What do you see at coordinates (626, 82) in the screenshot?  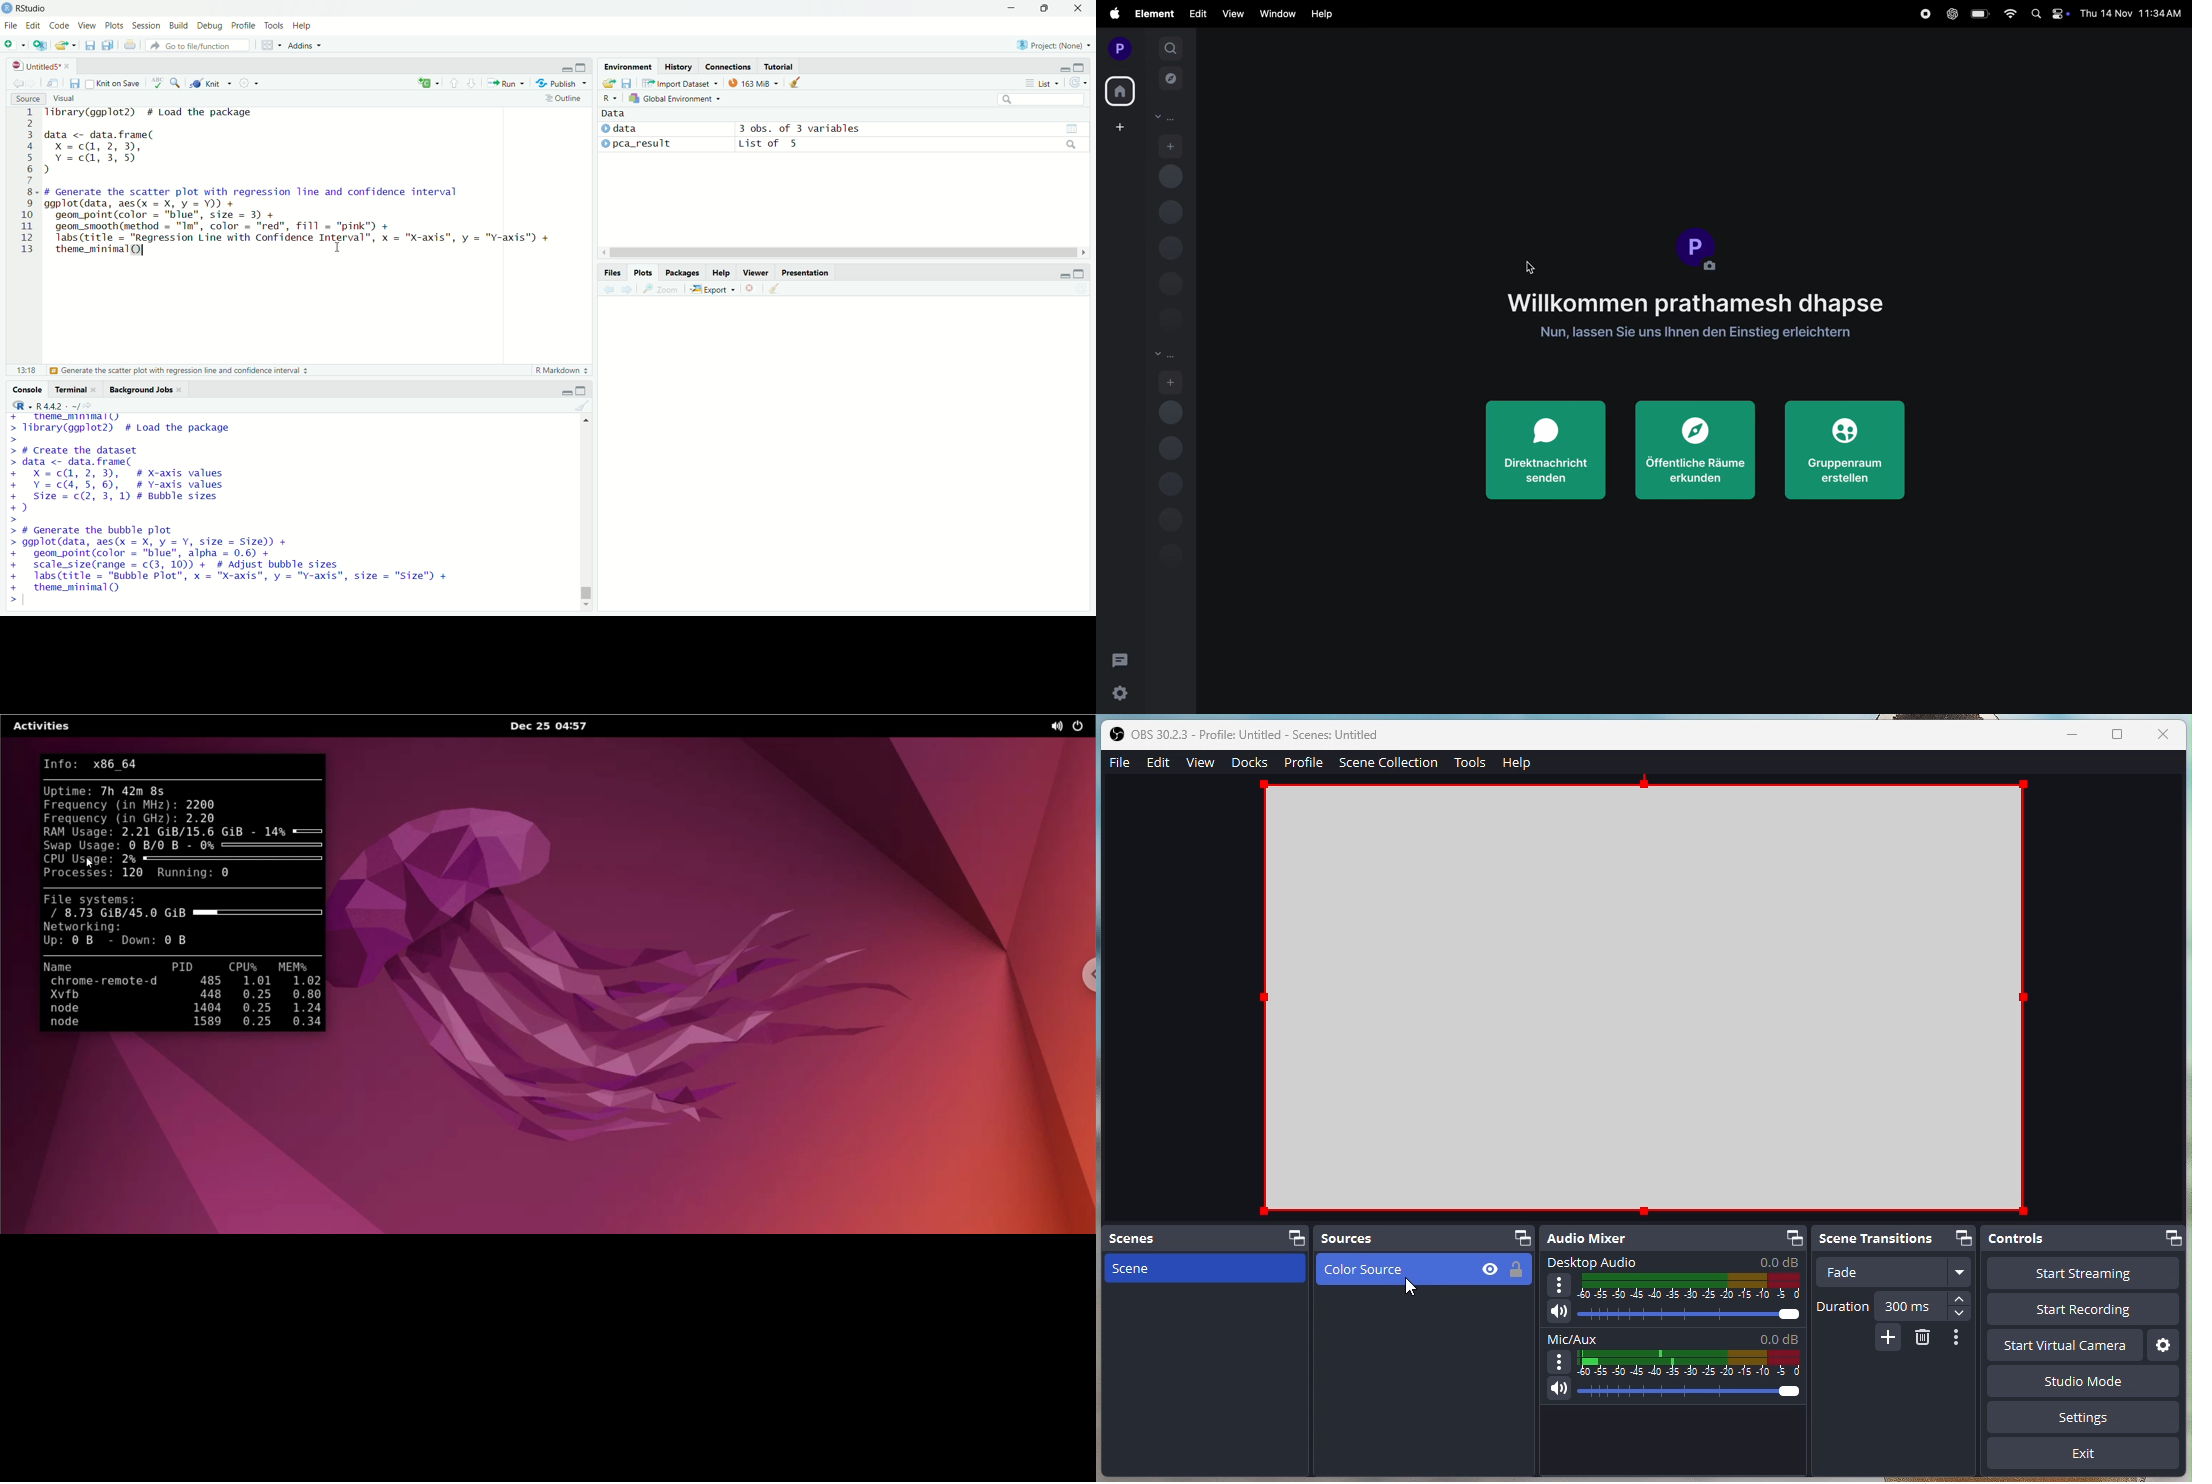 I see `Save workspace as` at bounding box center [626, 82].